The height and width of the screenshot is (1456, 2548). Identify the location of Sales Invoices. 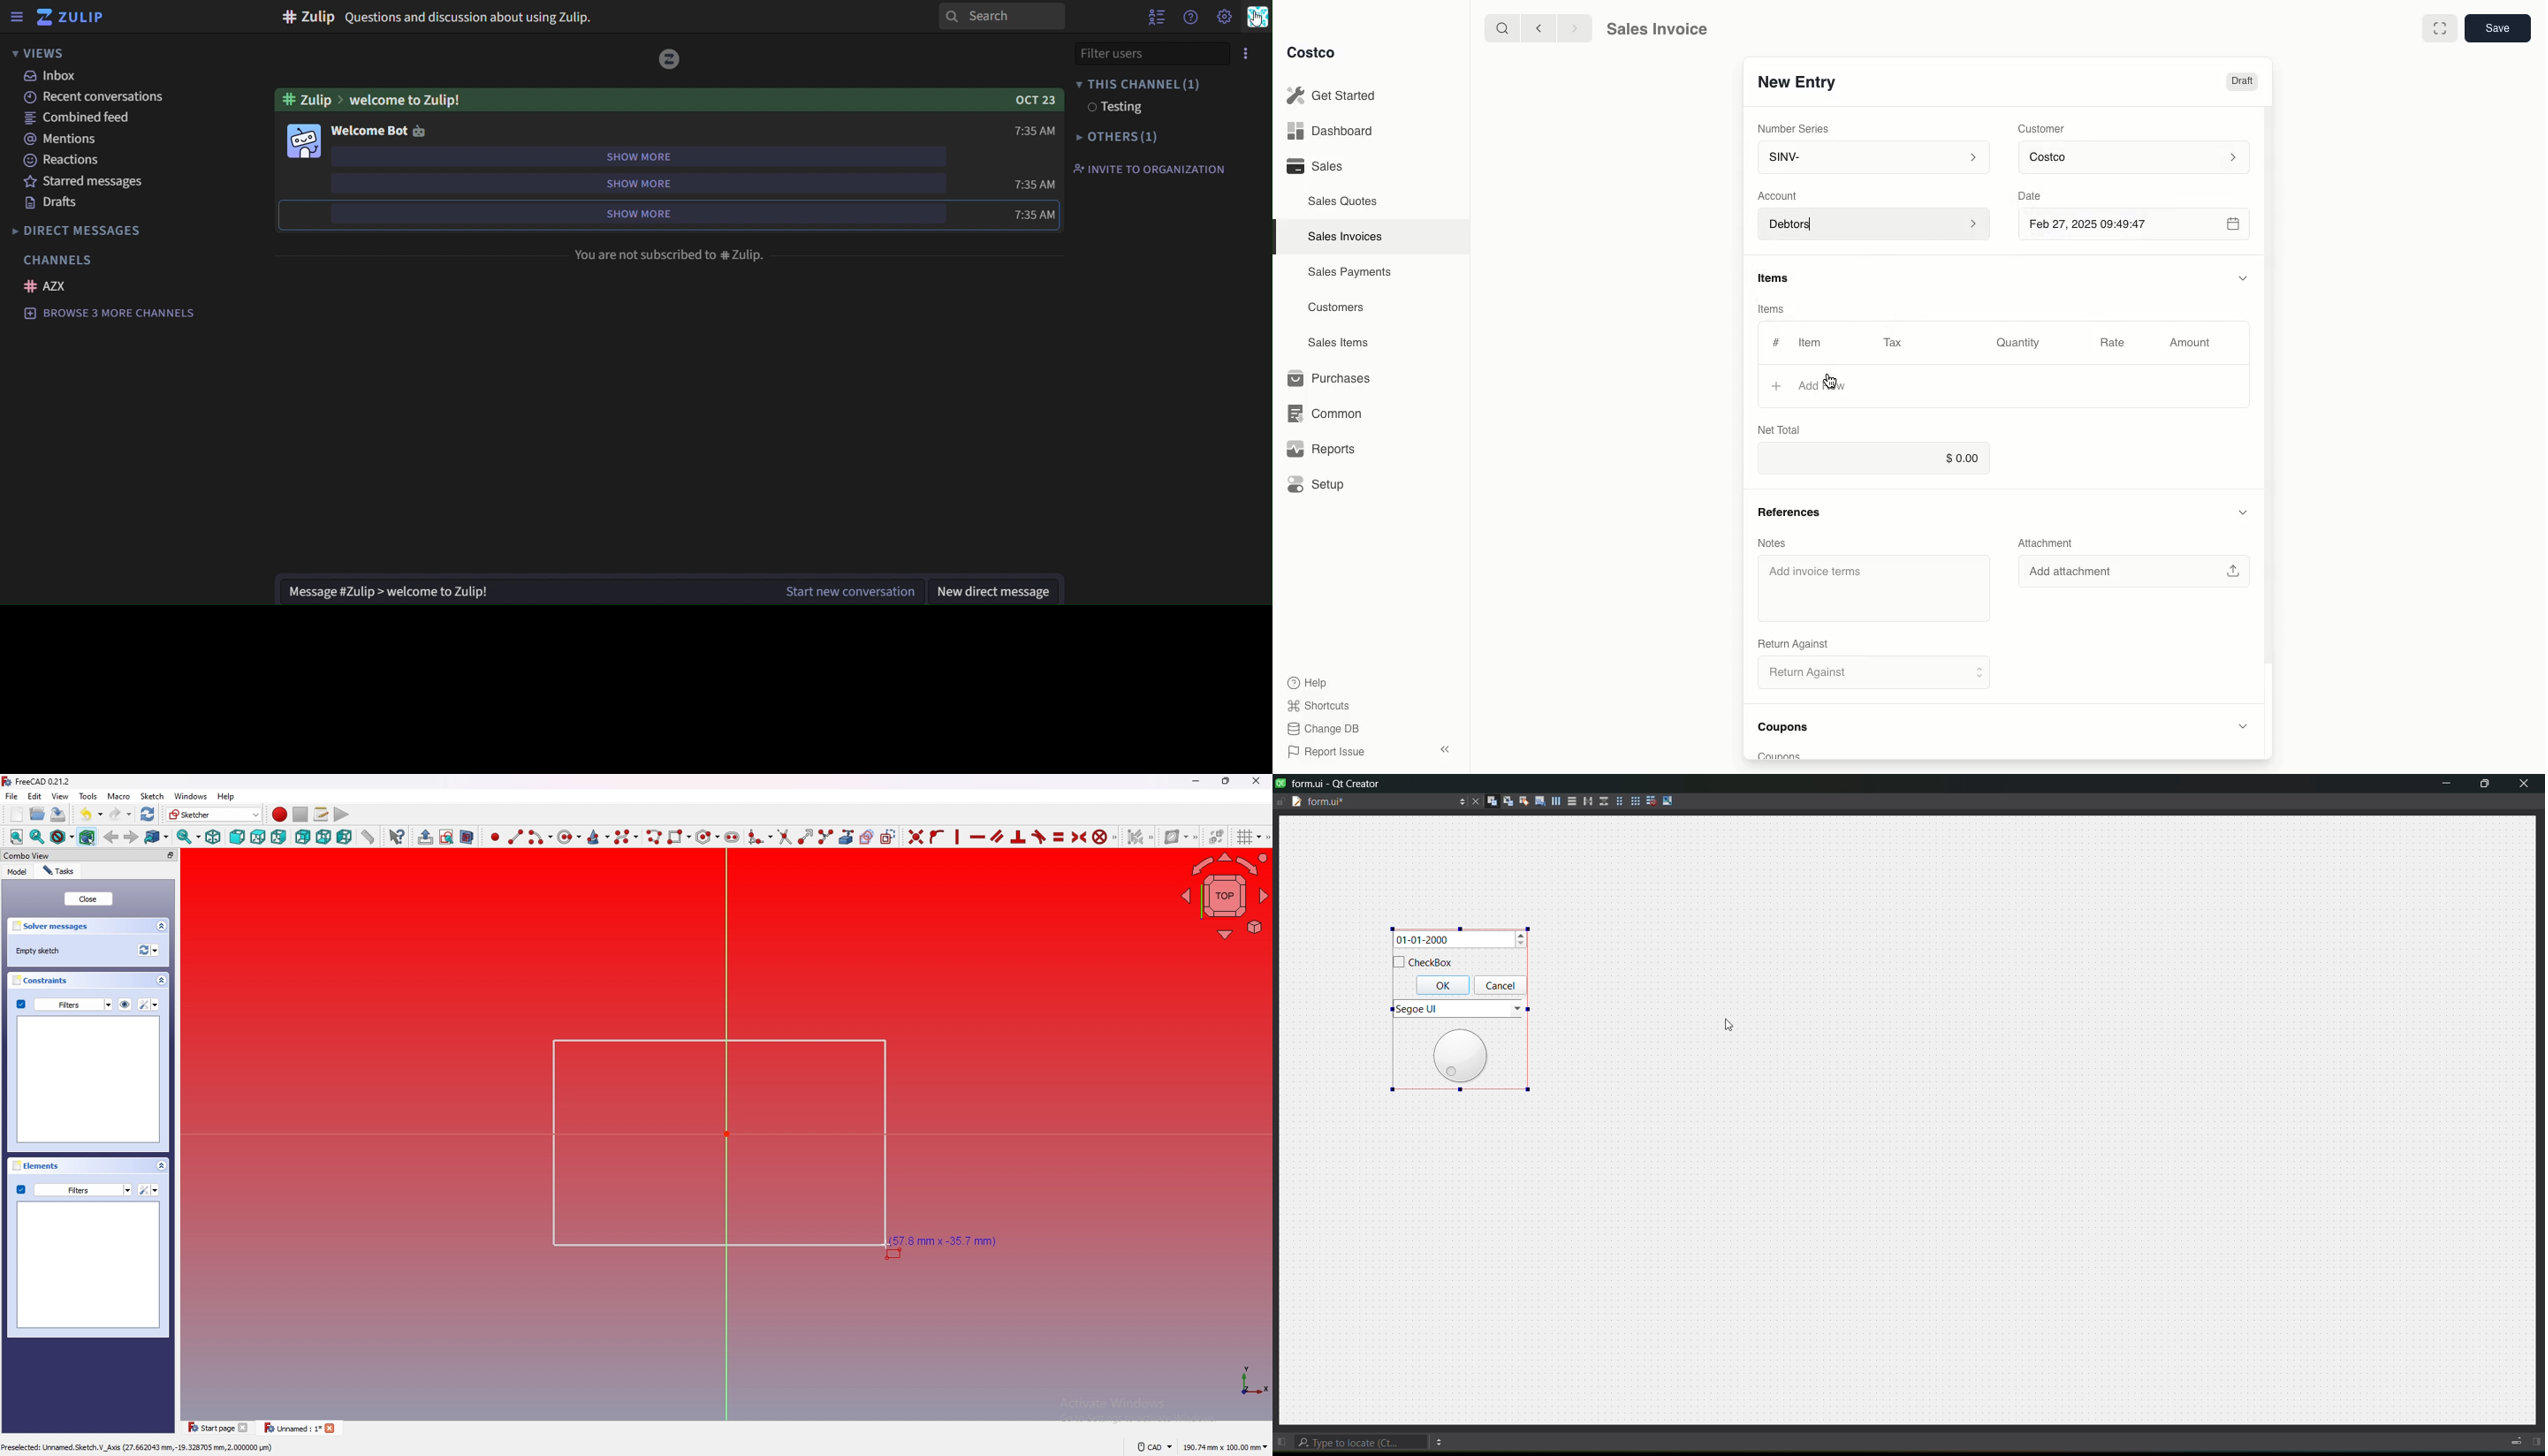
(1348, 236).